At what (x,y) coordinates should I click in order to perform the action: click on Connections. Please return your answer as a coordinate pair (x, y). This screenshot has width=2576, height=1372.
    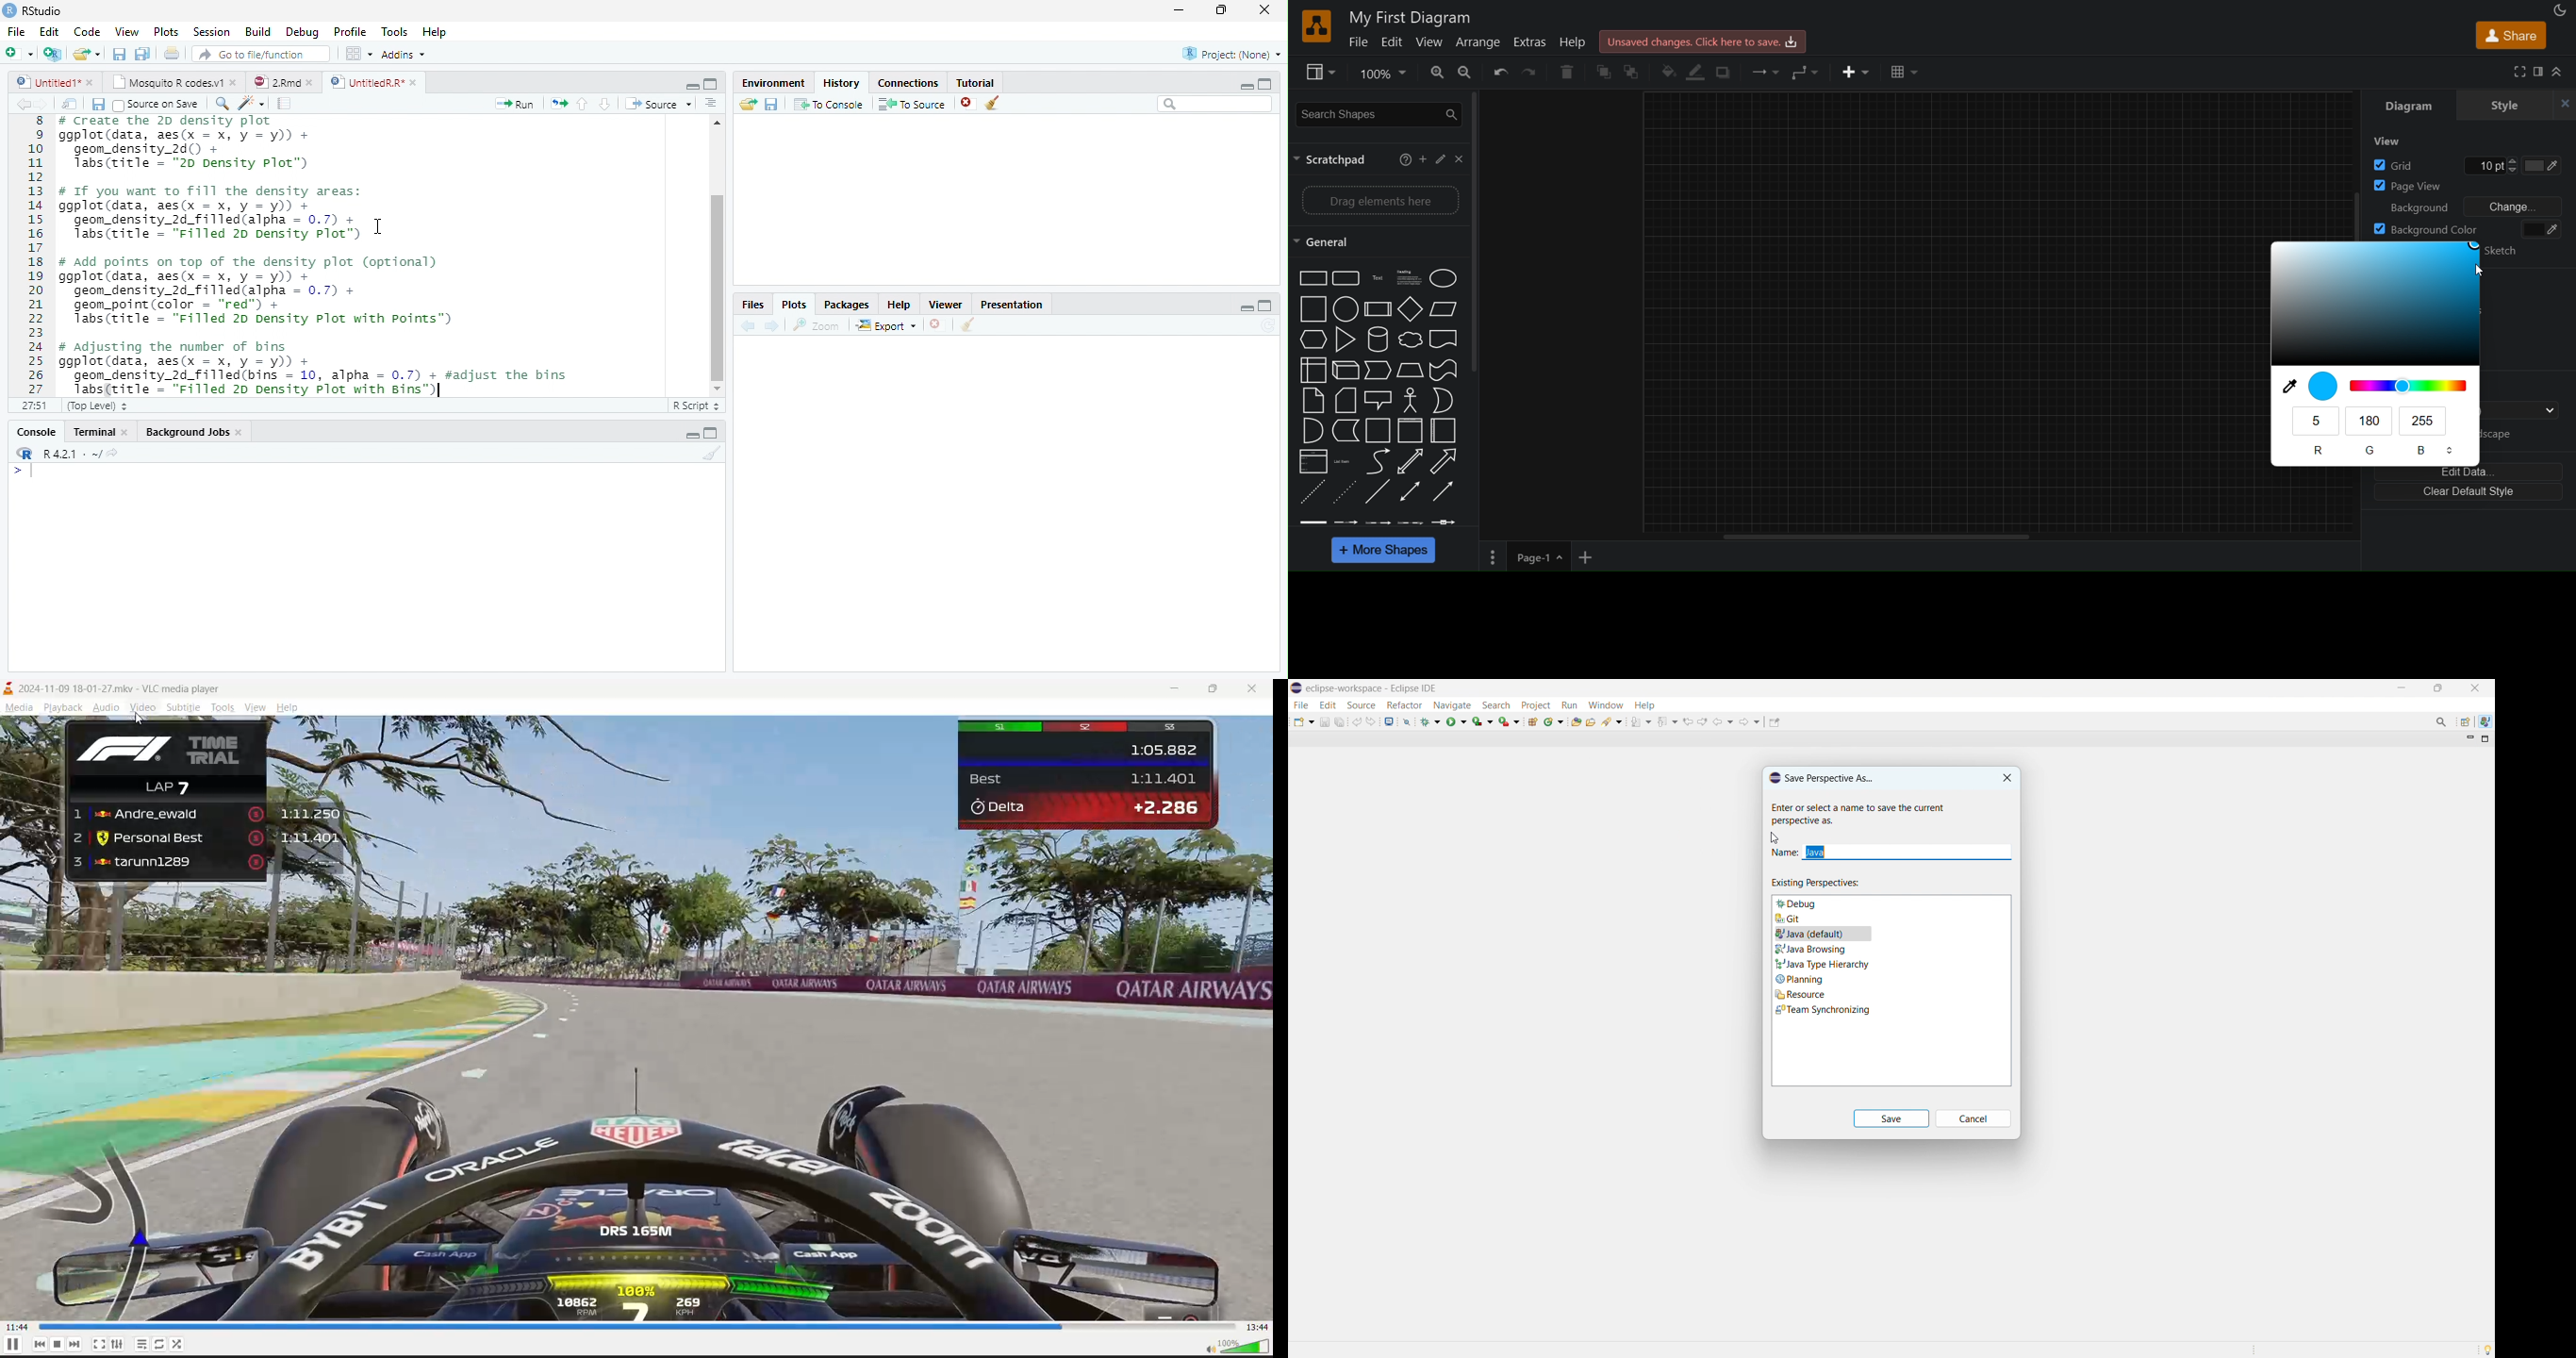
    Looking at the image, I should click on (909, 84).